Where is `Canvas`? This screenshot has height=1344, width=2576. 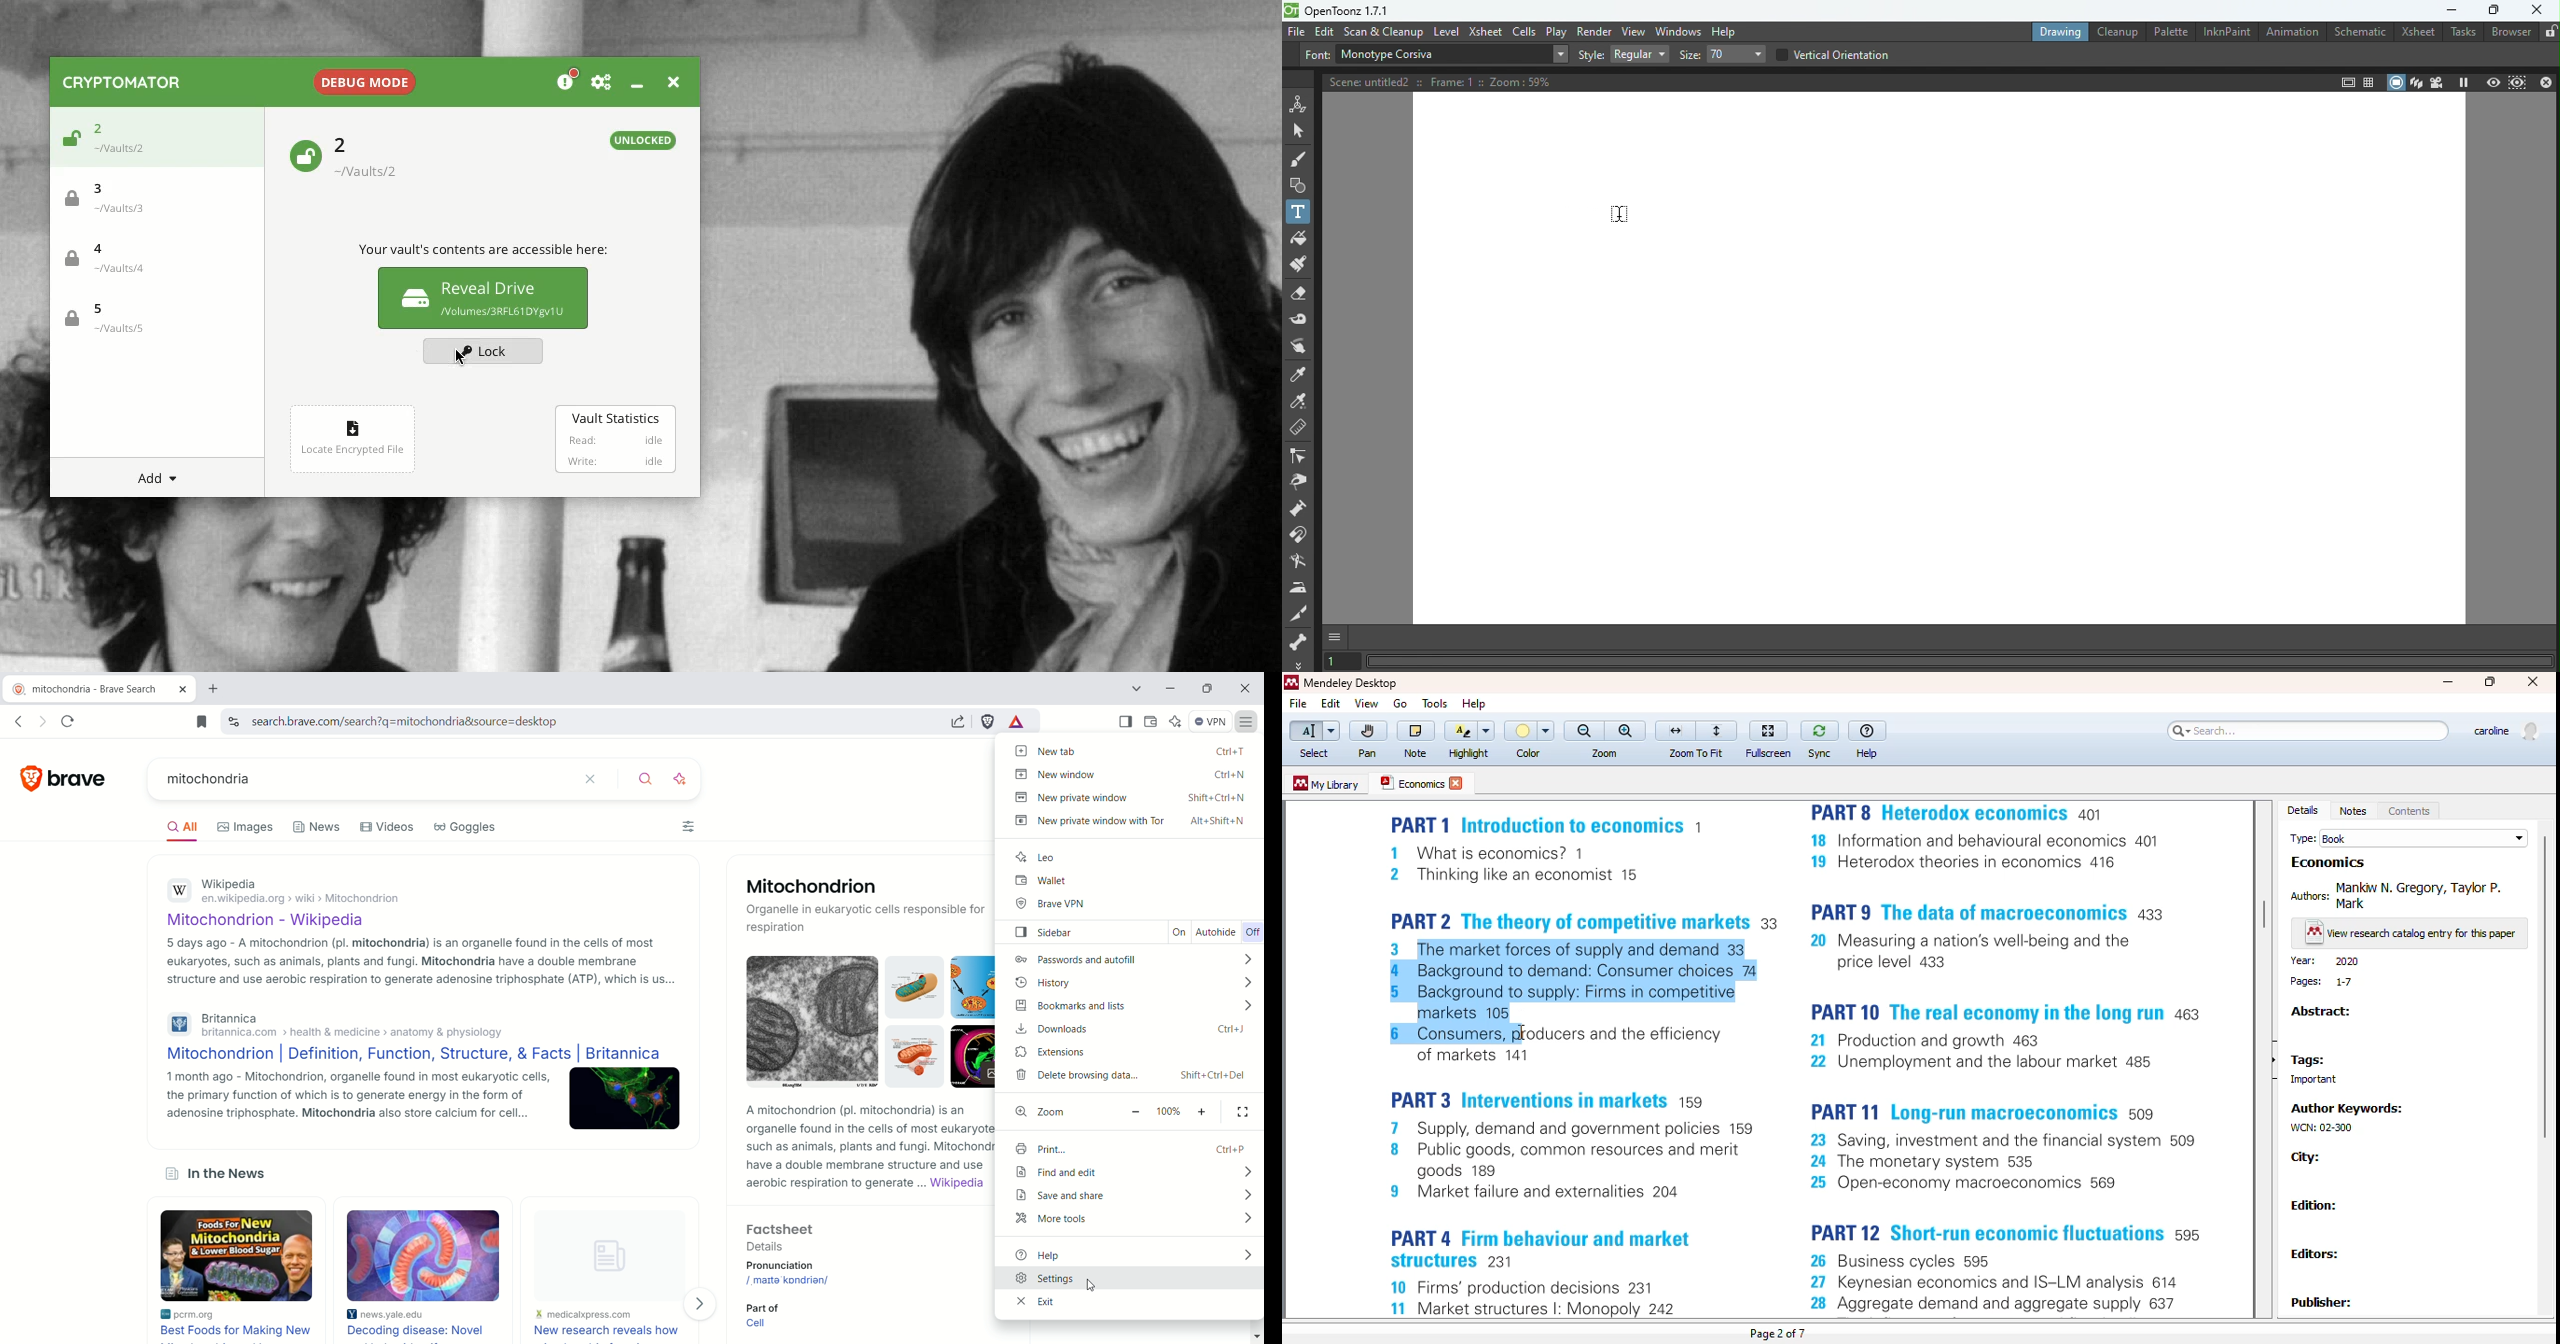
Canvas is located at coordinates (1934, 365).